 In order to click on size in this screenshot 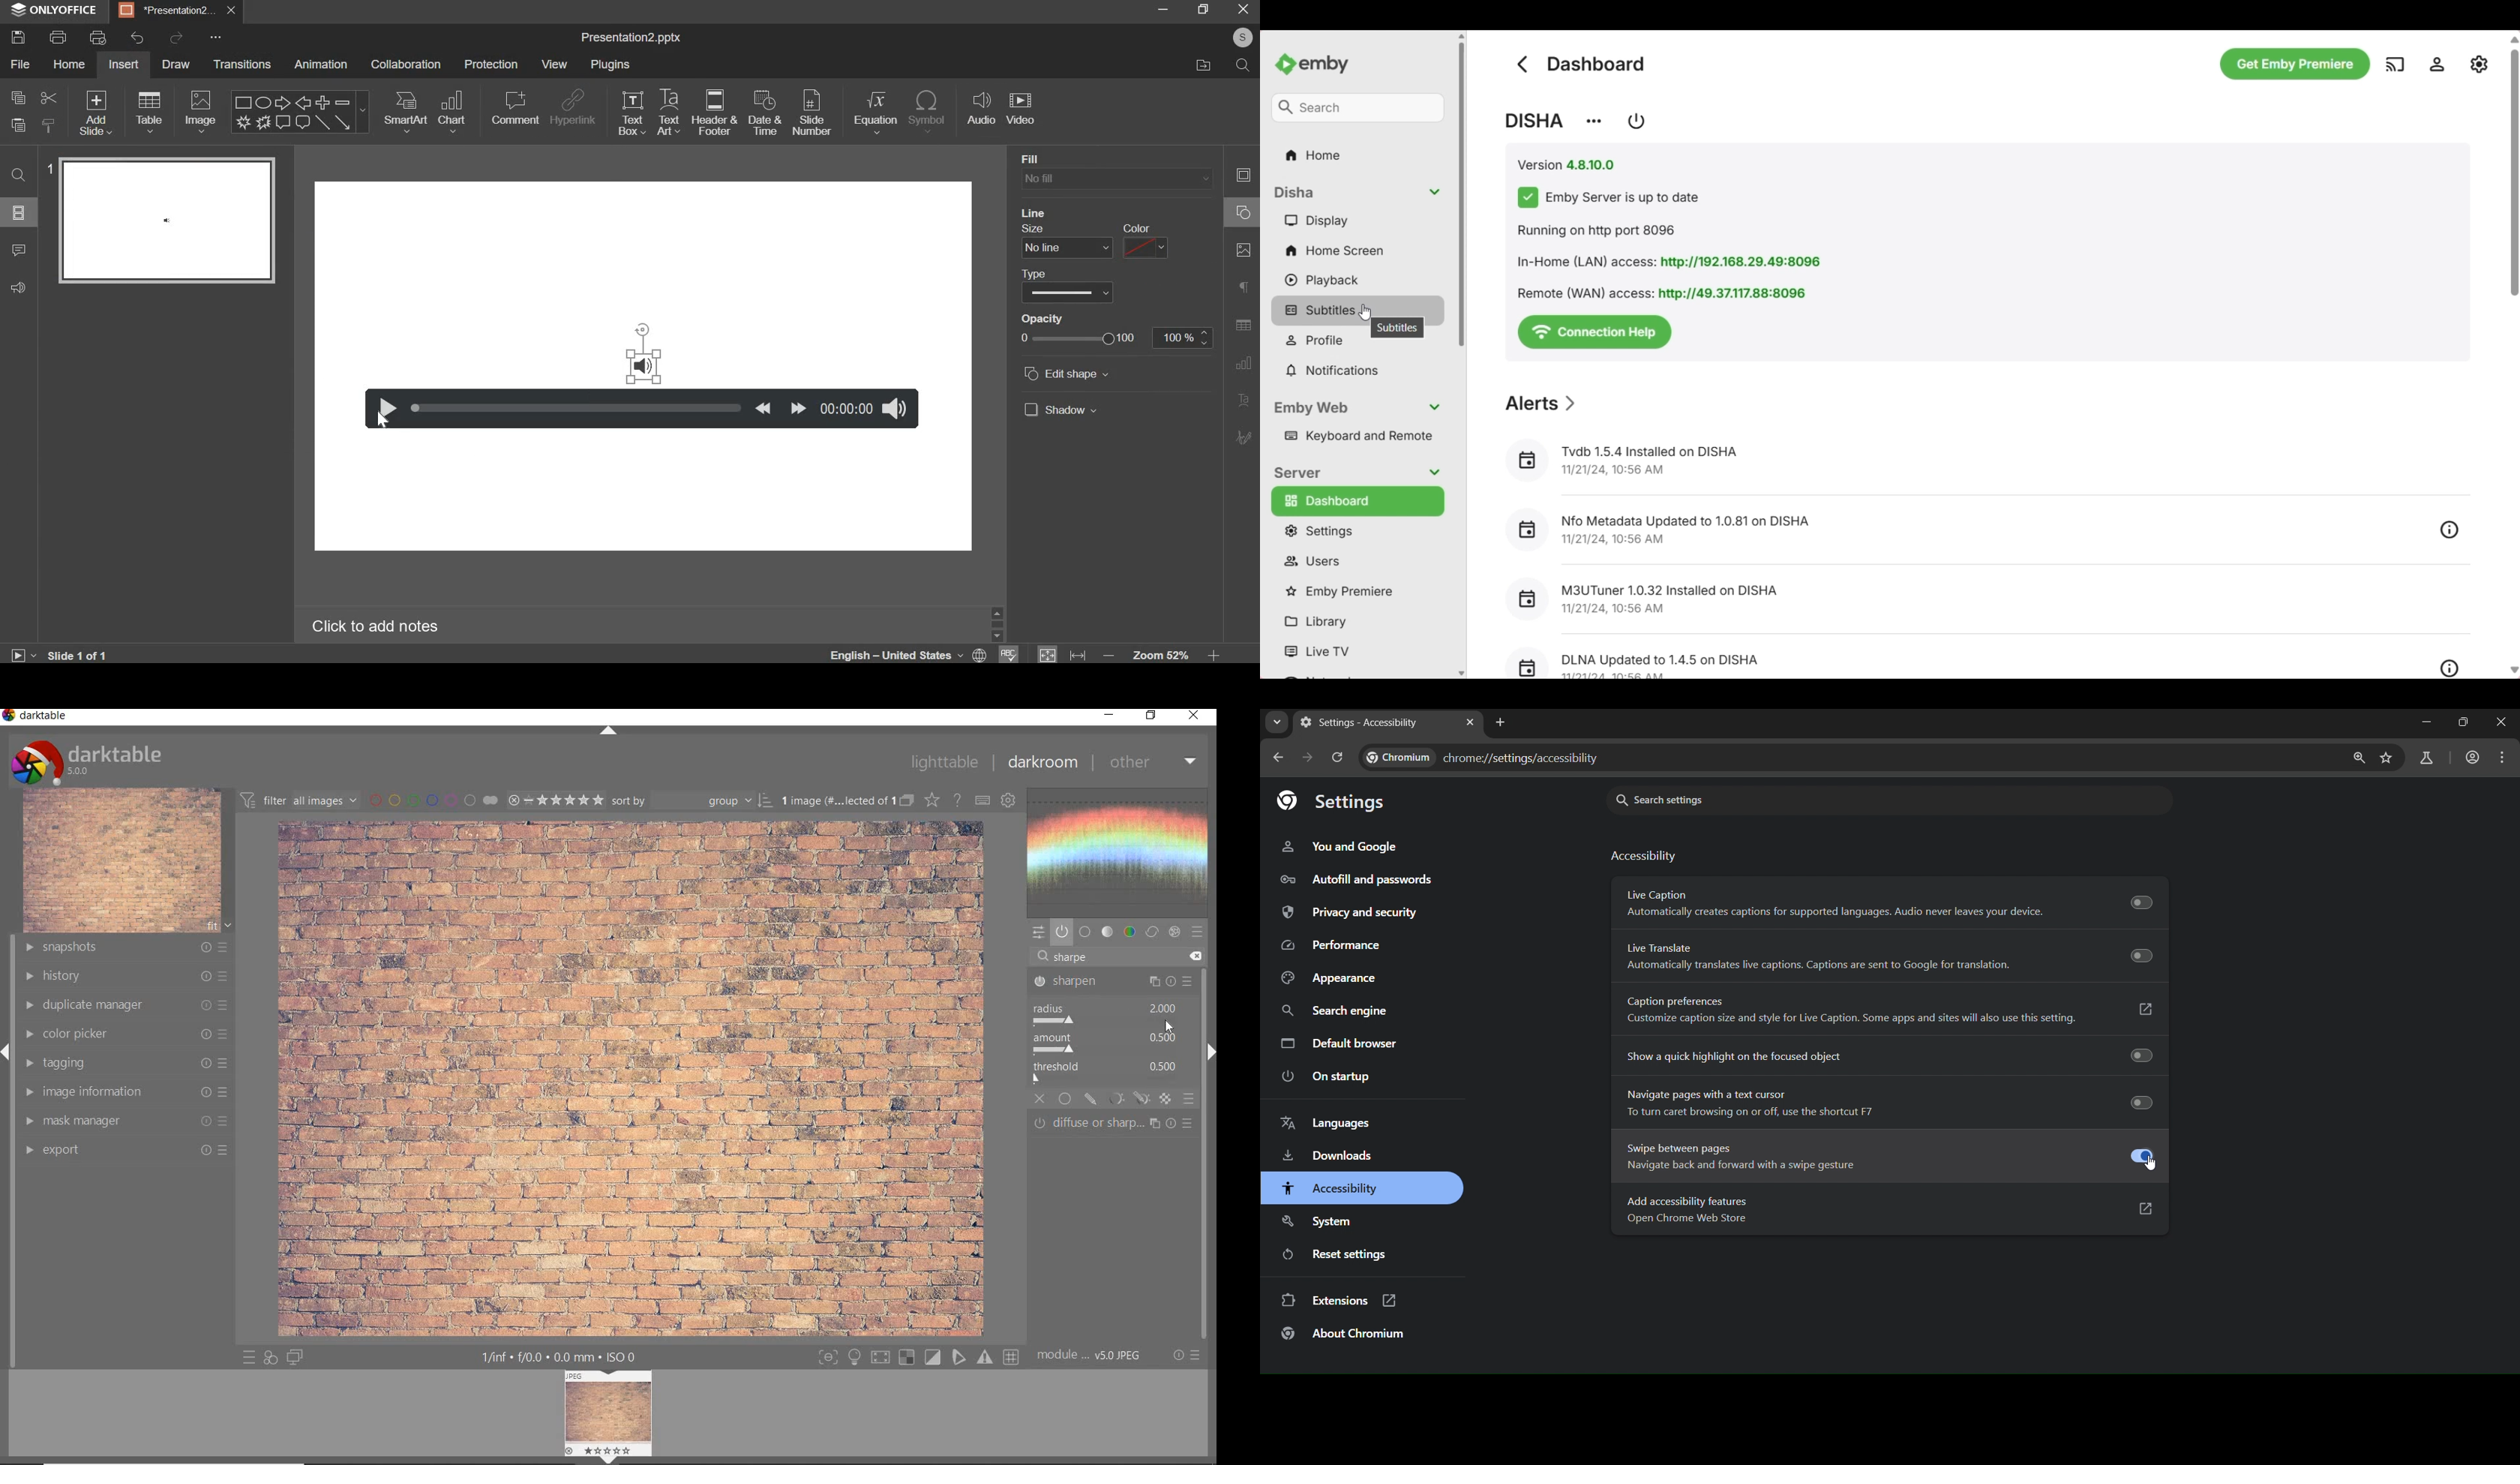, I will do `click(1033, 228)`.